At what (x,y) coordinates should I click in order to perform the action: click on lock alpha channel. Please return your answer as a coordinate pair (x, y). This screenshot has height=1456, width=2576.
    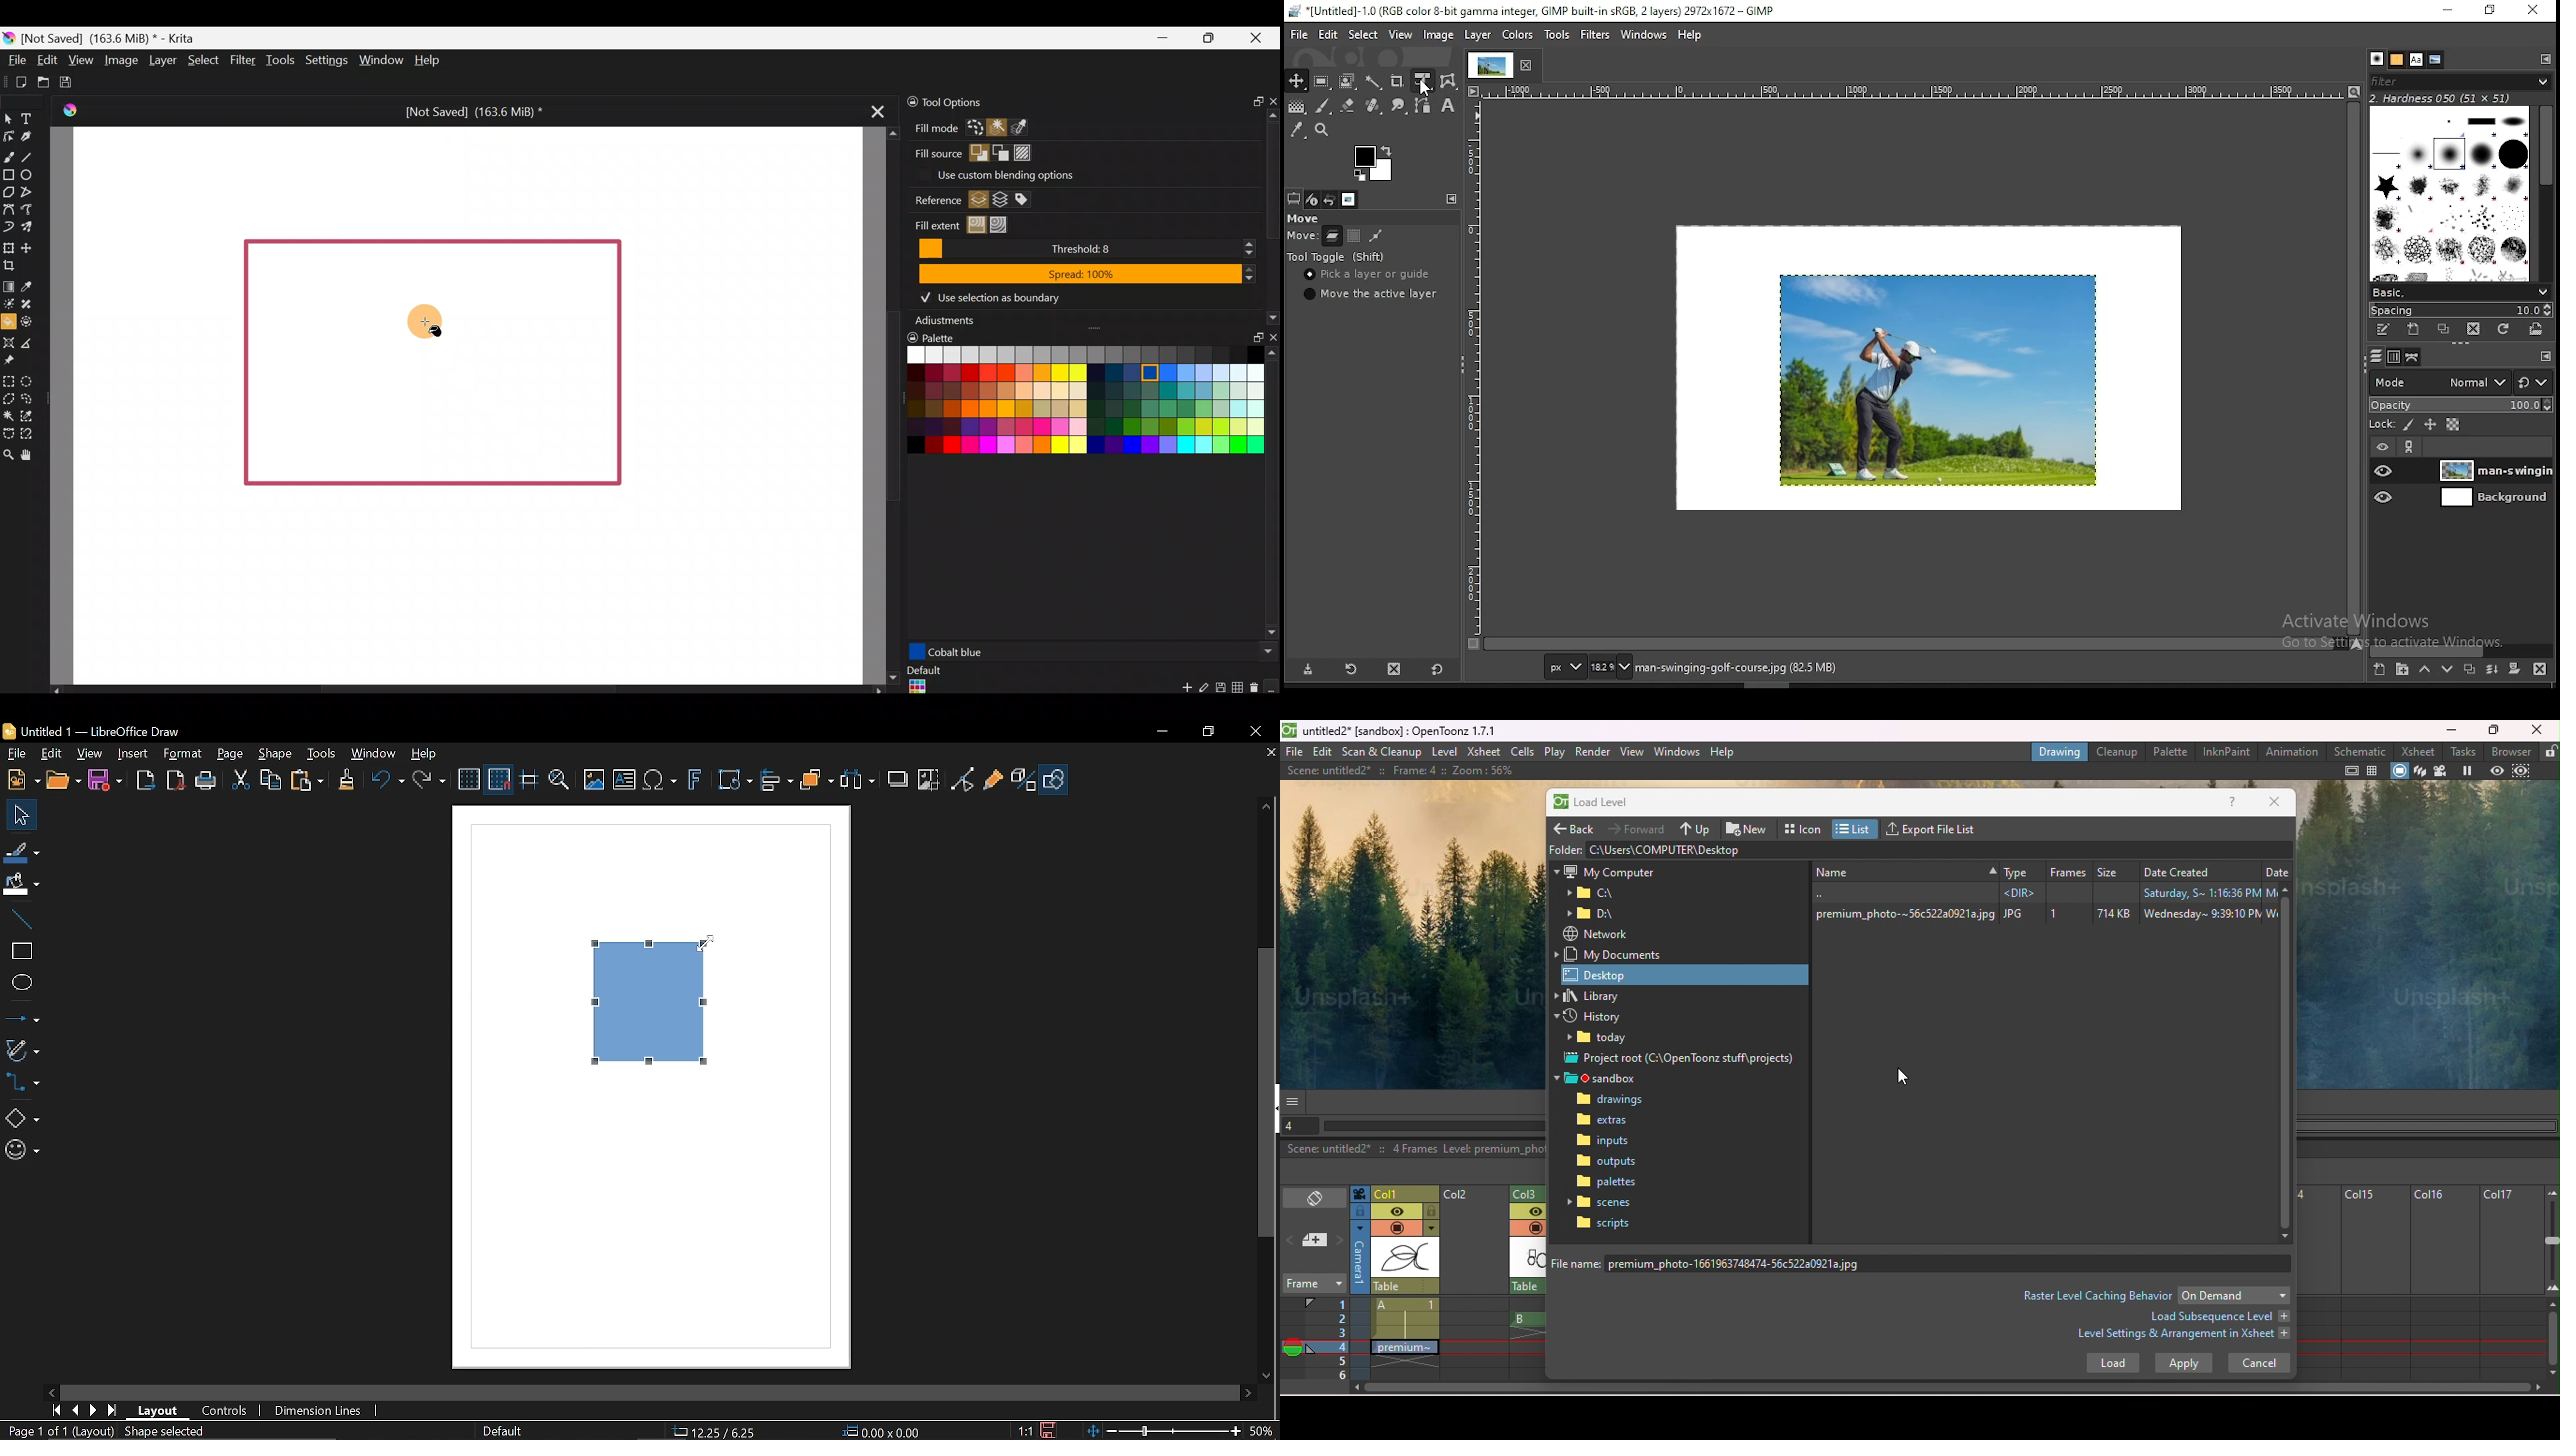
    Looking at the image, I should click on (2452, 426).